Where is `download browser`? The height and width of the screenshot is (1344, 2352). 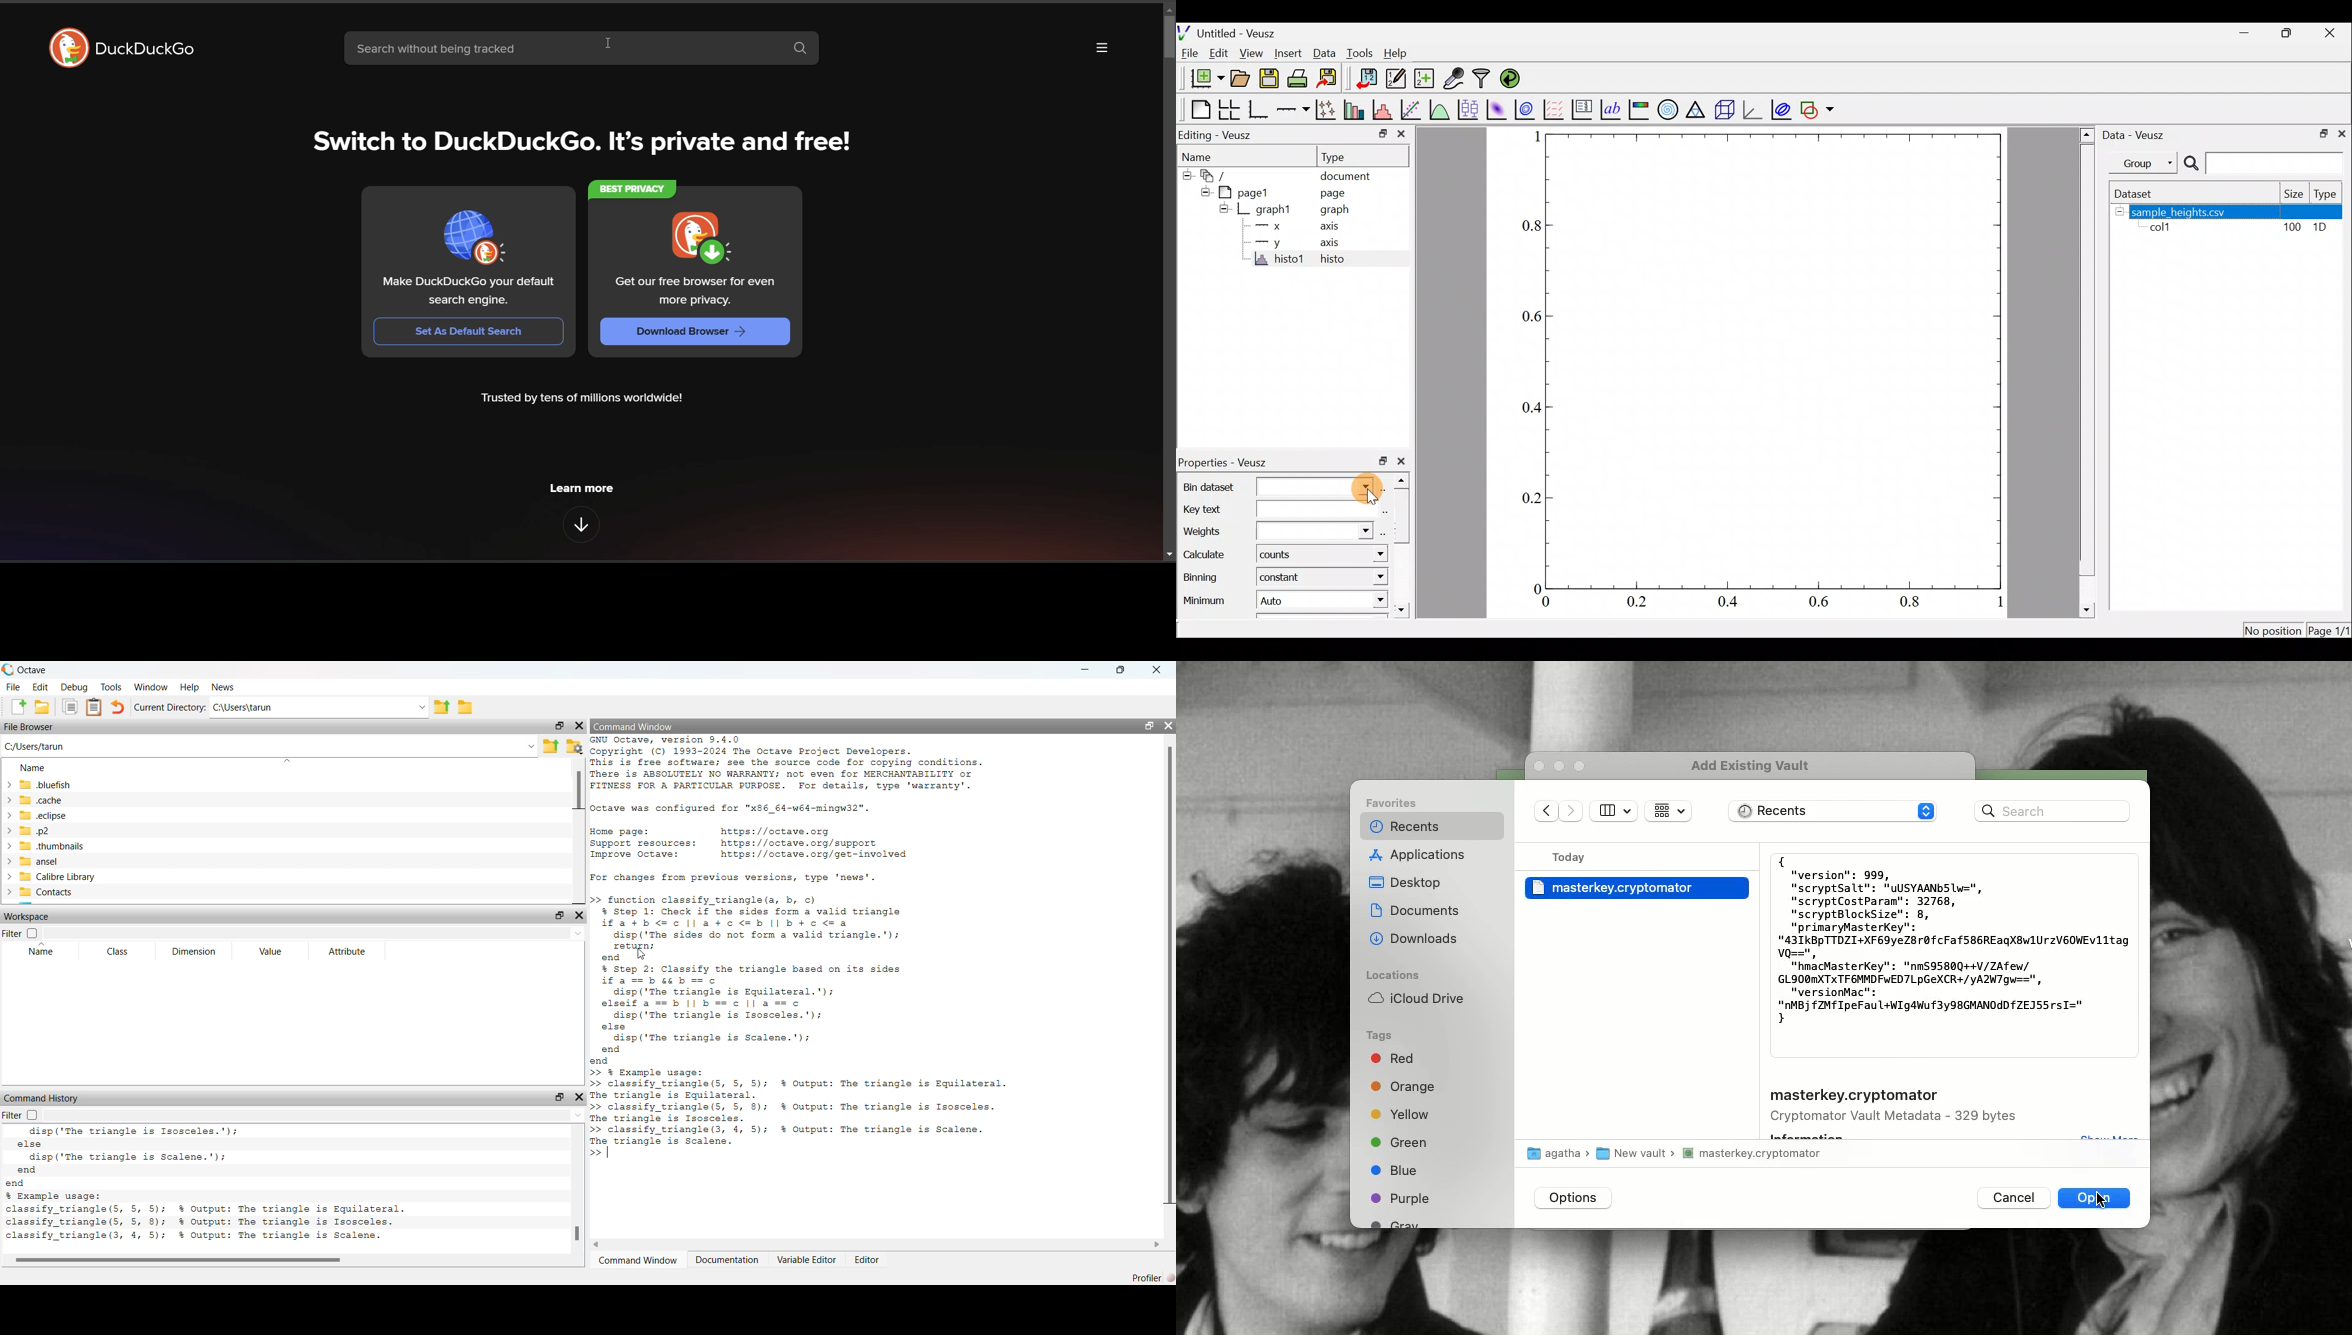
download browser is located at coordinates (687, 333).